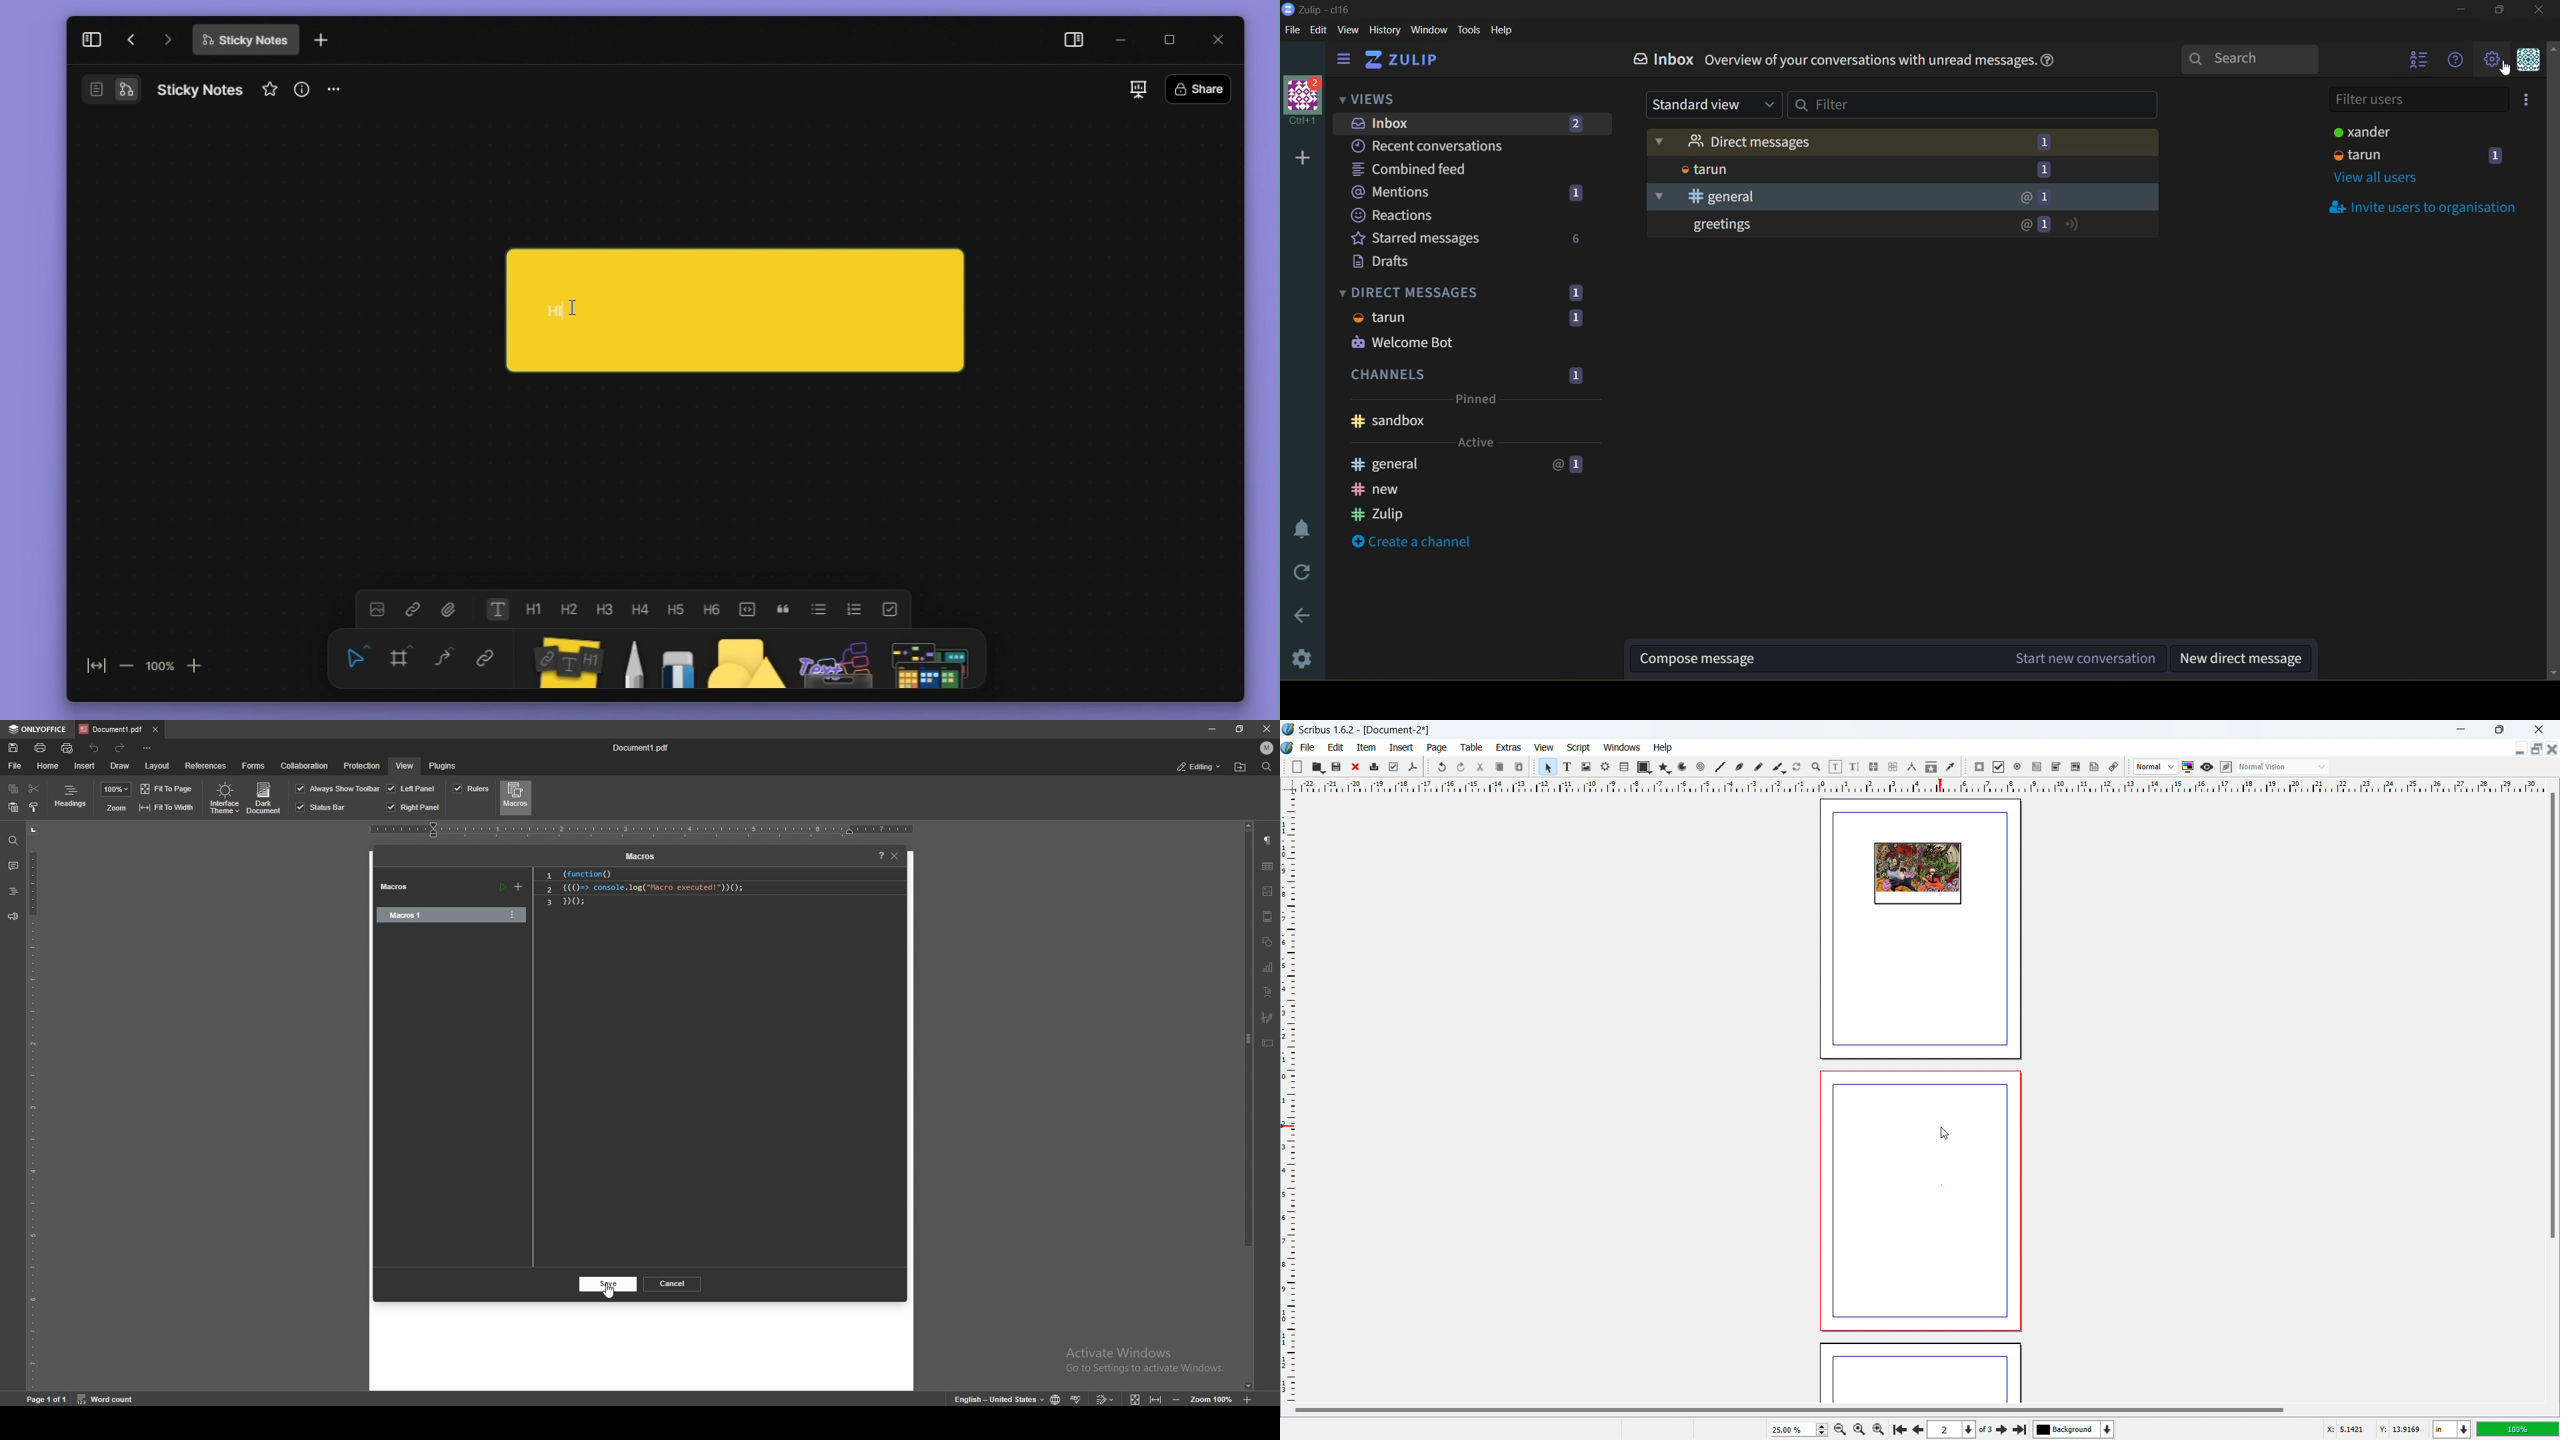 The width and height of the screenshot is (2576, 1456). Describe the element at coordinates (2019, 1427) in the screenshot. I see `last page` at that location.